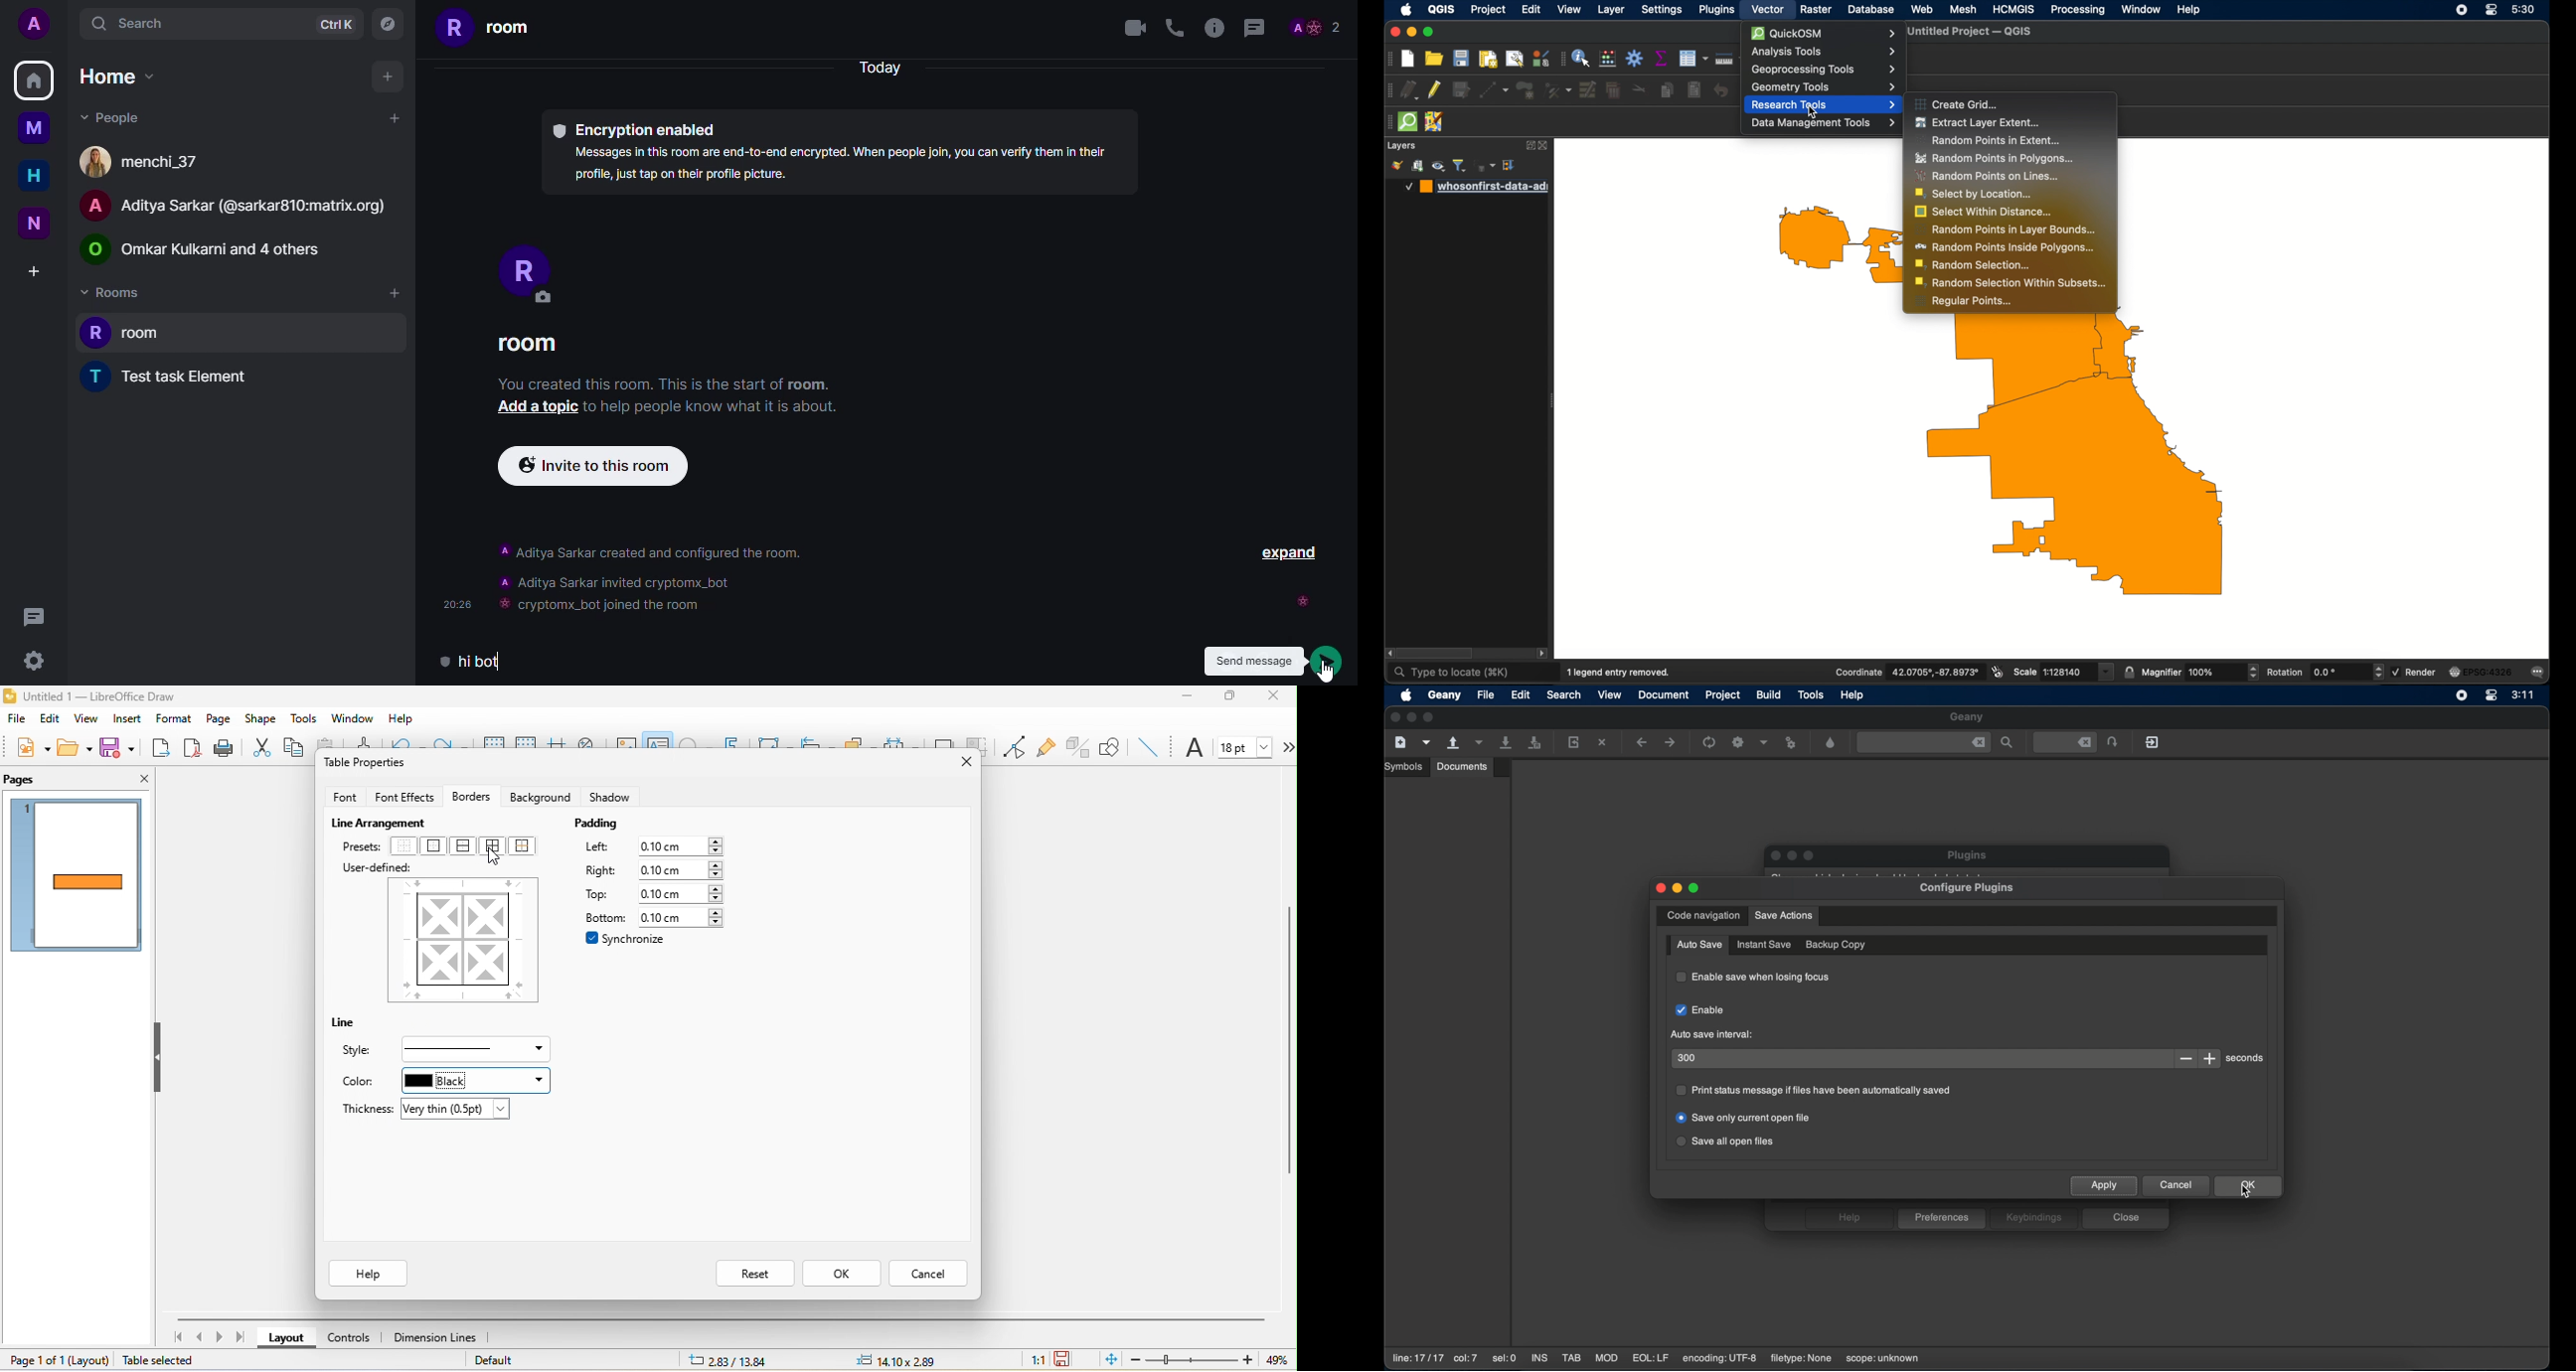 Image resolution: width=2576 pixels, height=1372 pixels. What do you see at coordinates (682, 847) in the screenshot?
I see `0.10 cm` at bounding box center [682, 847].